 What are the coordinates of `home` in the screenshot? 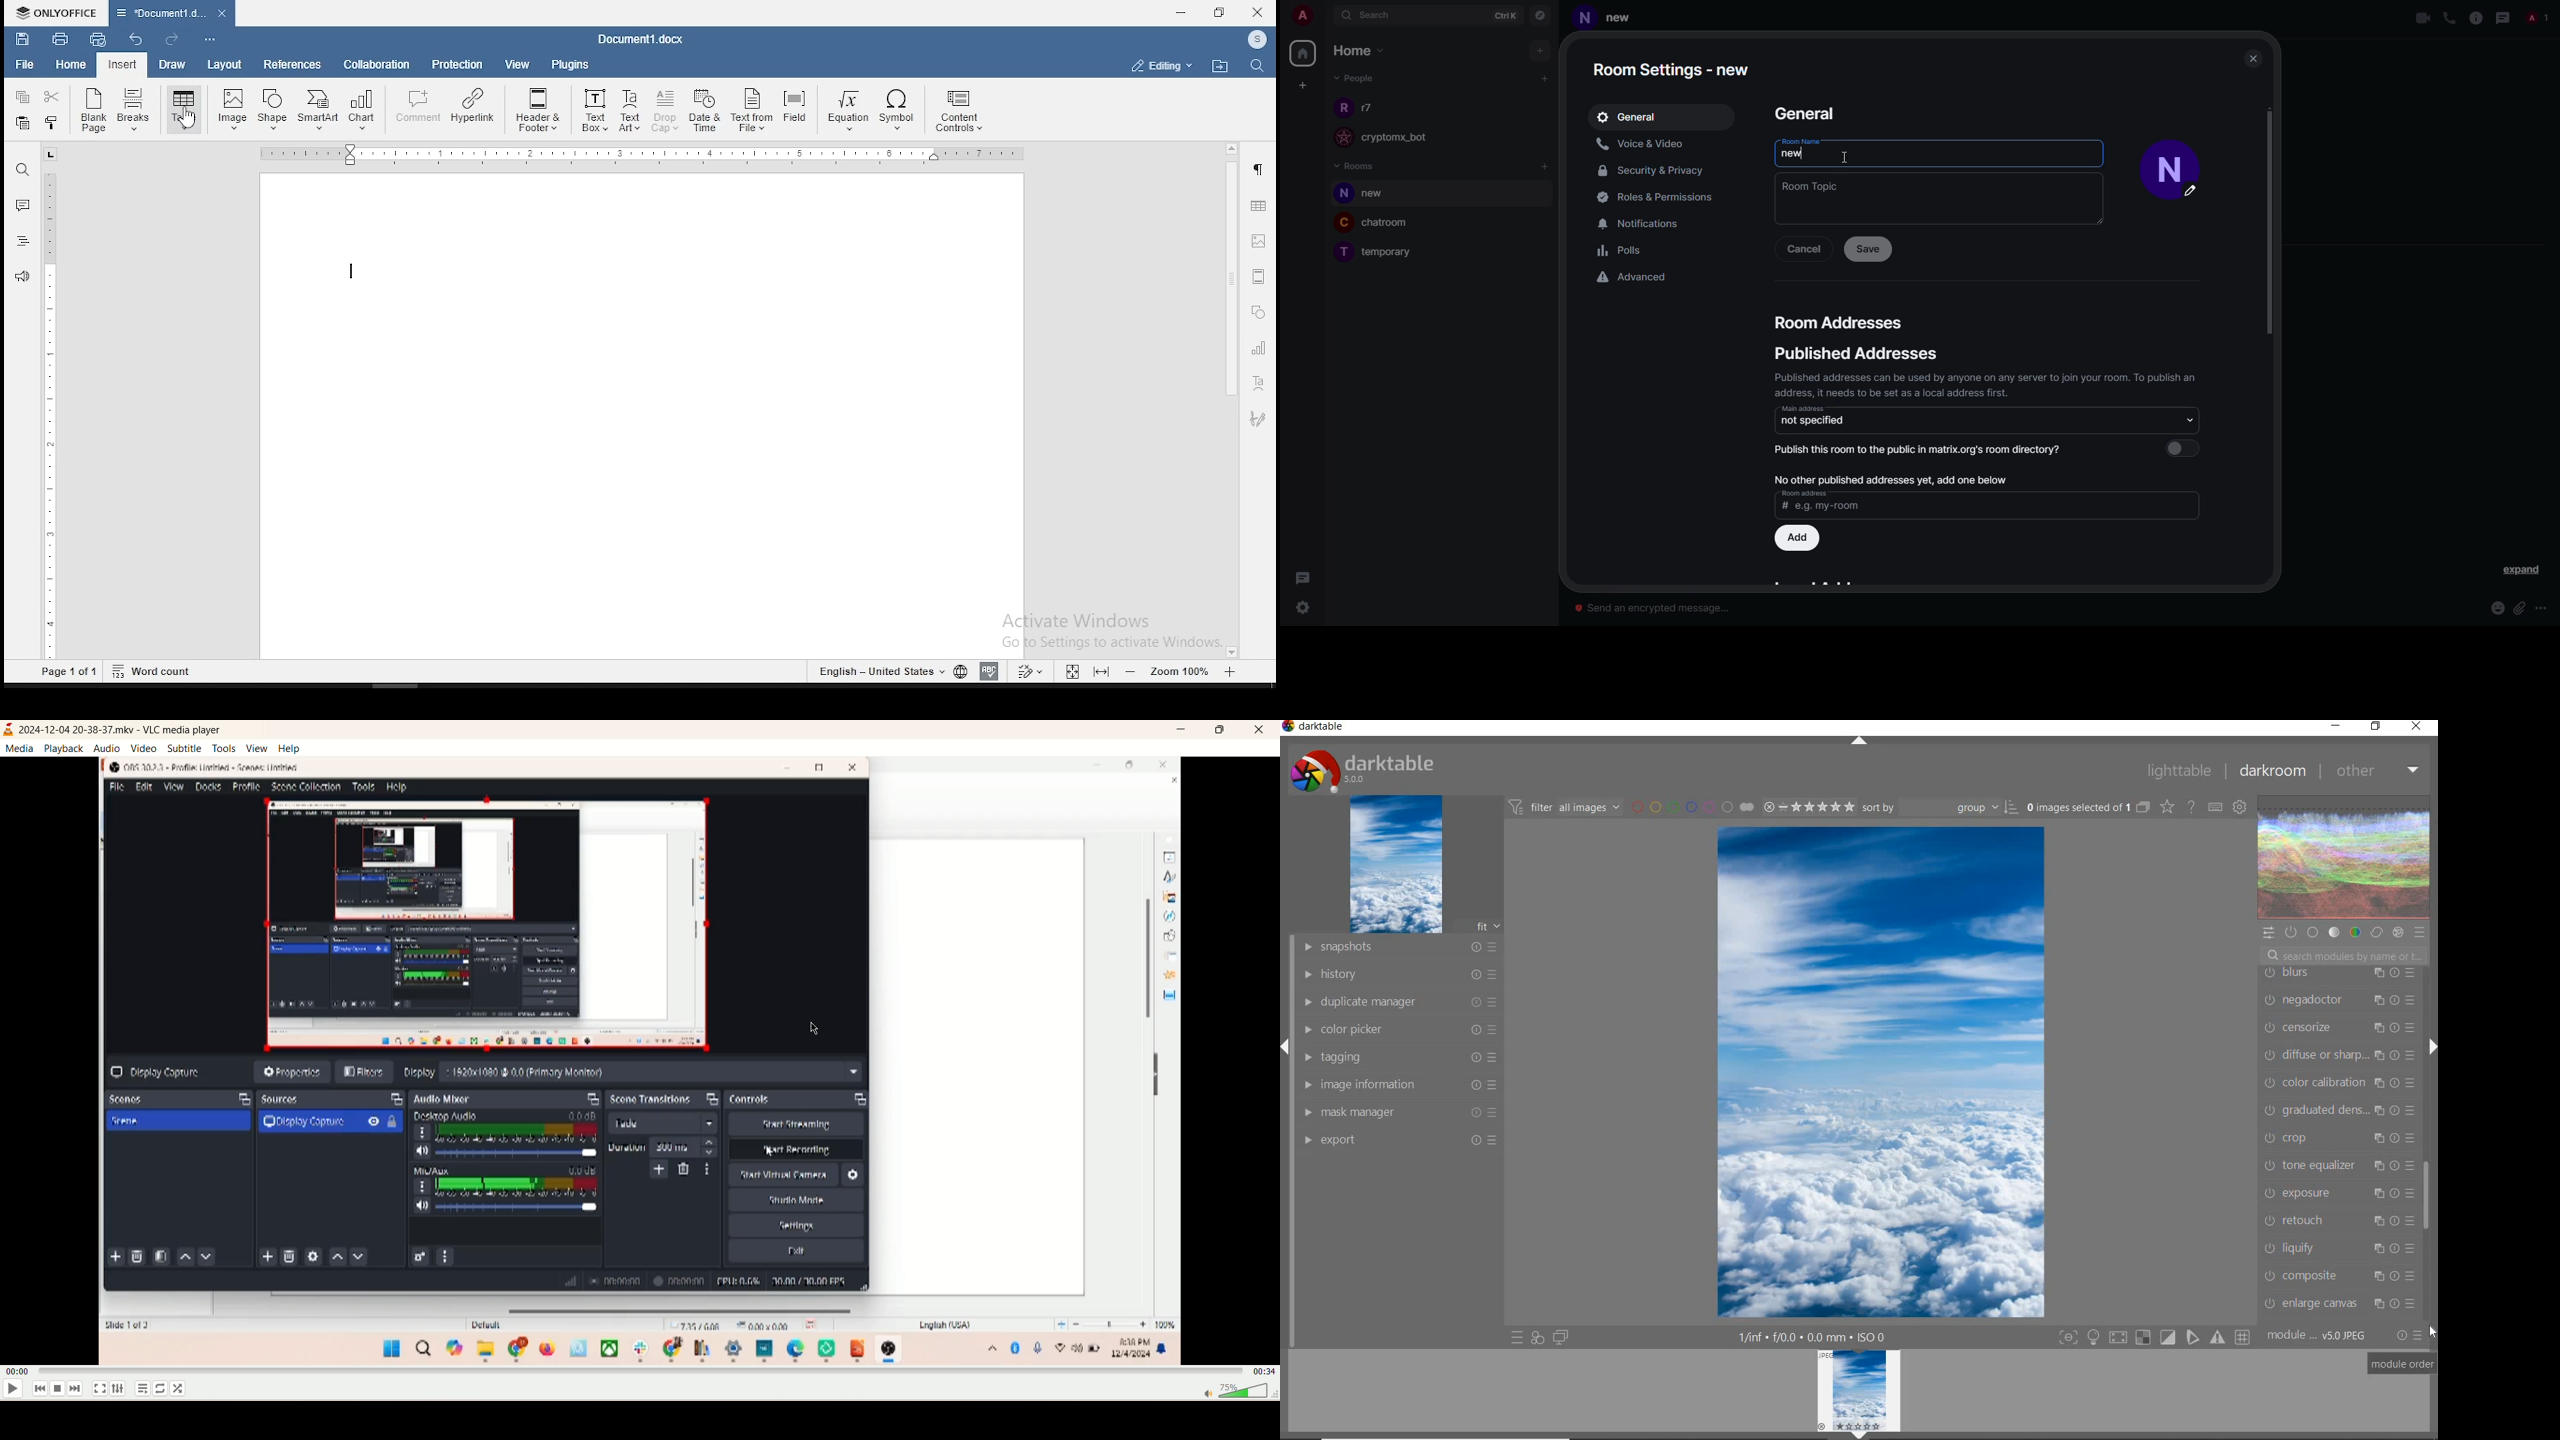 It's located at (71, 65).